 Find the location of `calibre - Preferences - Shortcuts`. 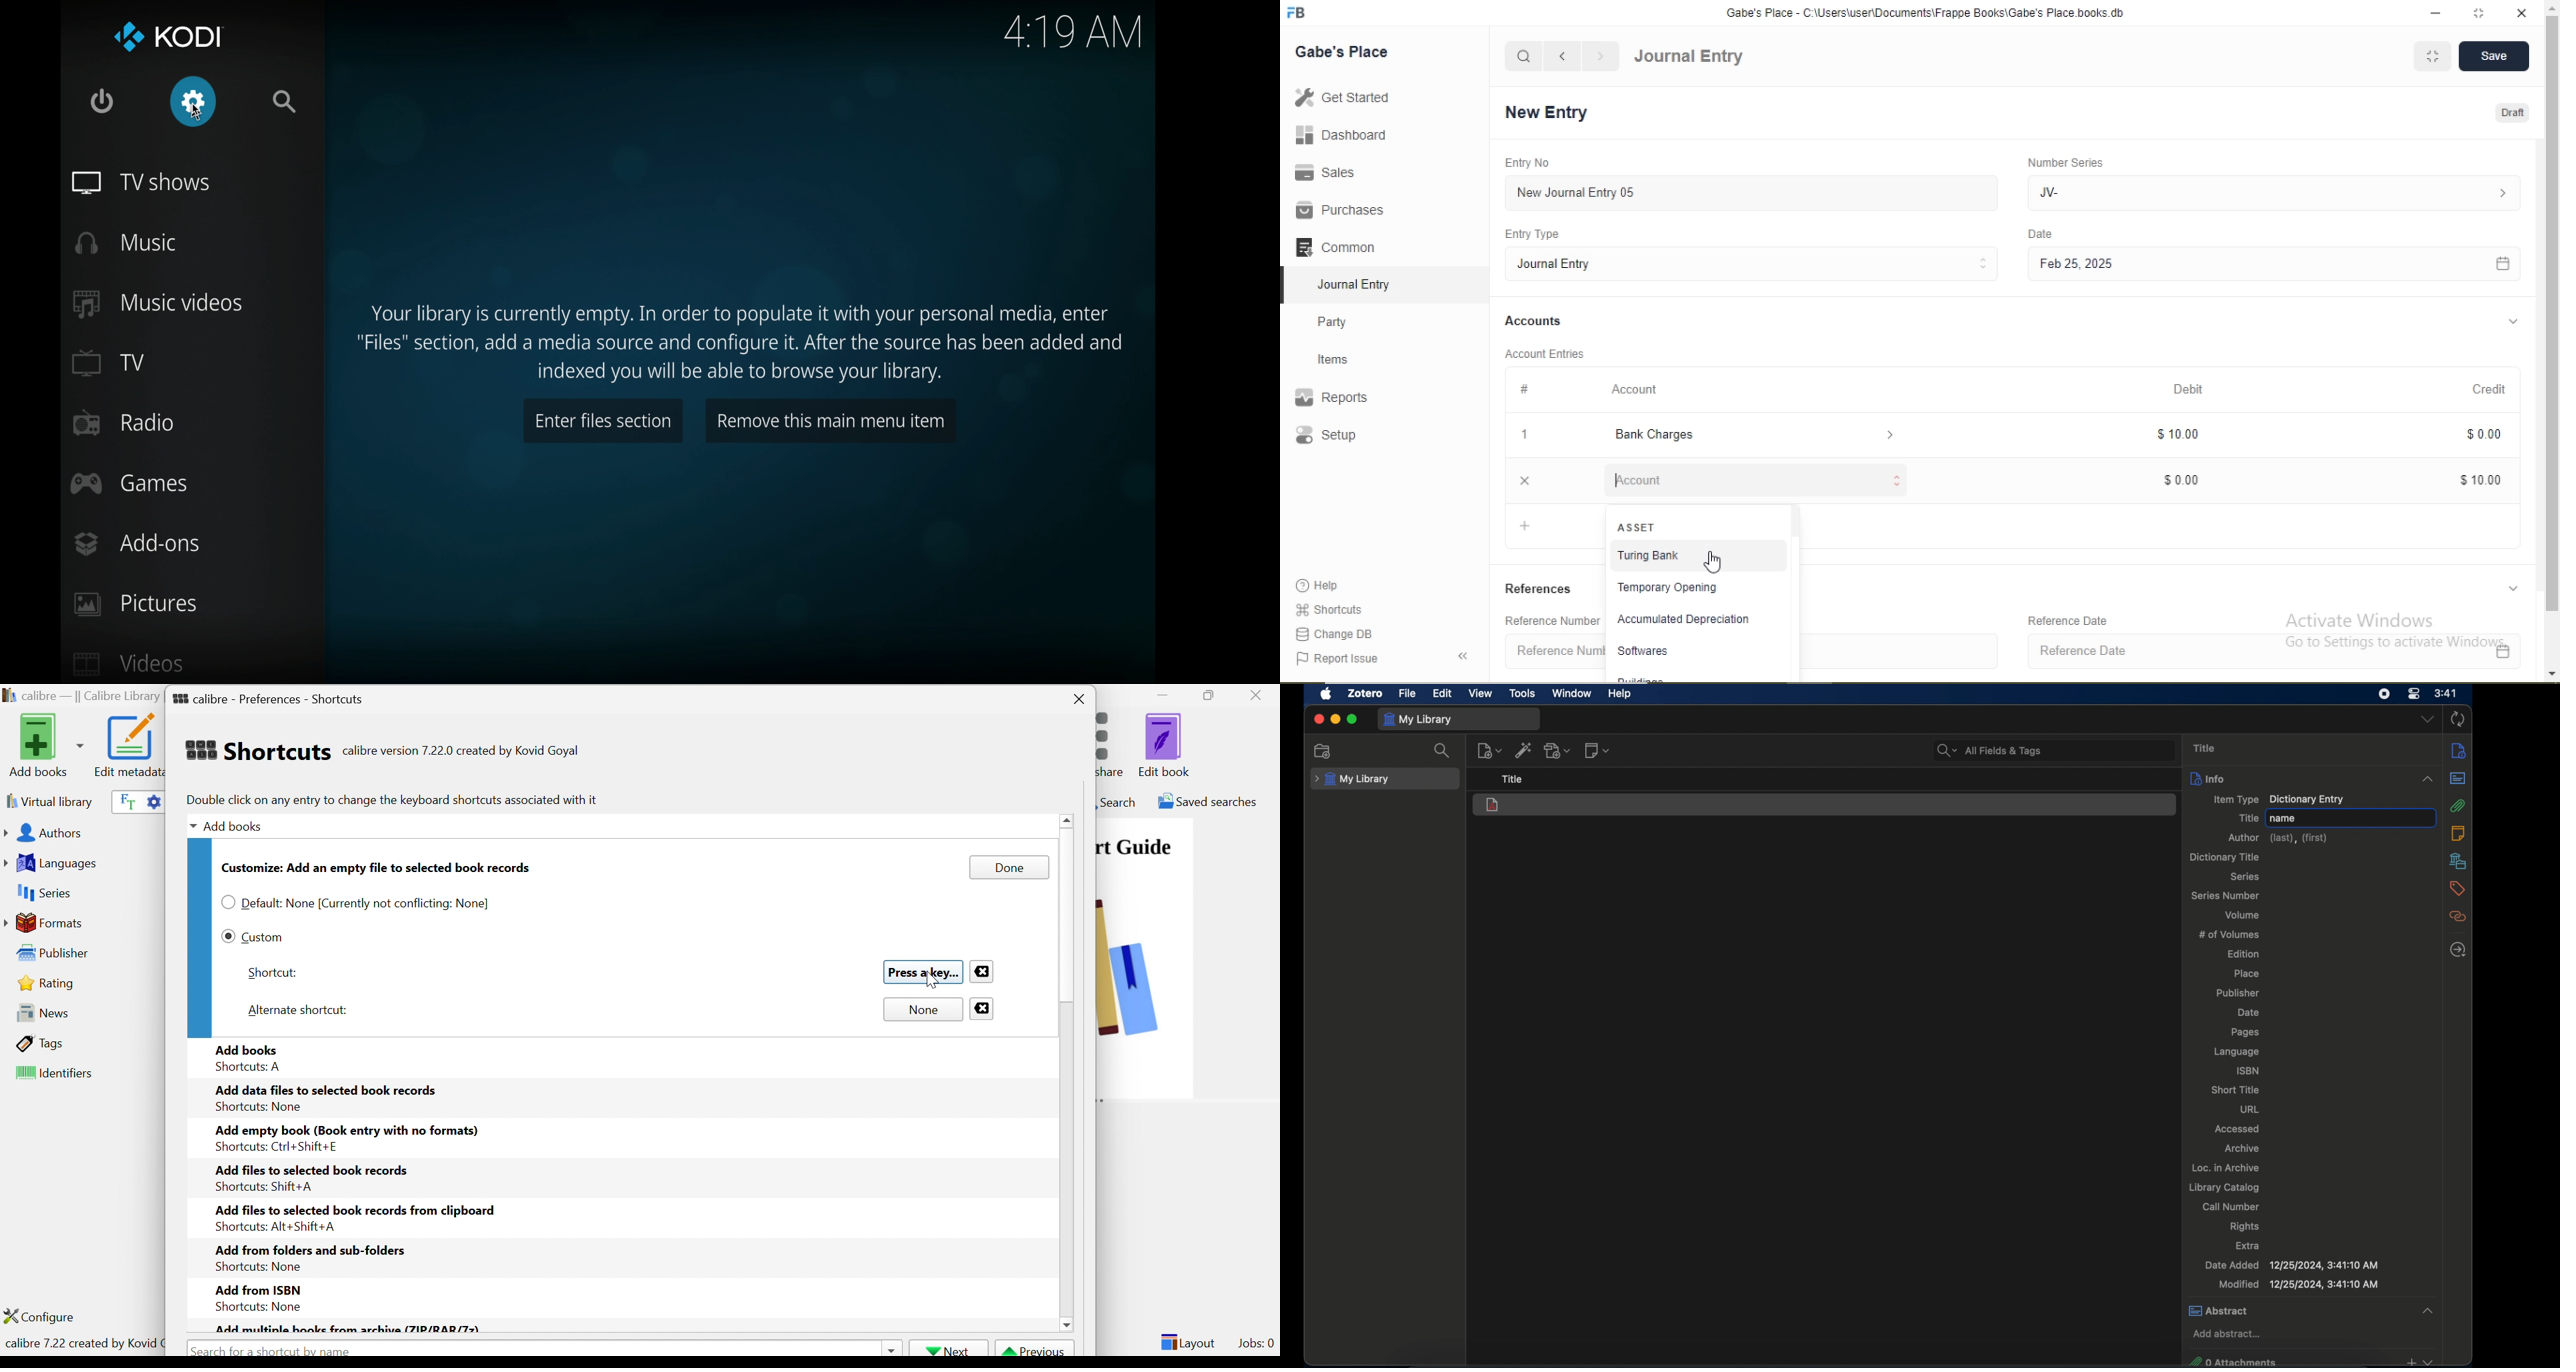

calibre - Preferences - Shortcuts is located at coordinates (268, 696).